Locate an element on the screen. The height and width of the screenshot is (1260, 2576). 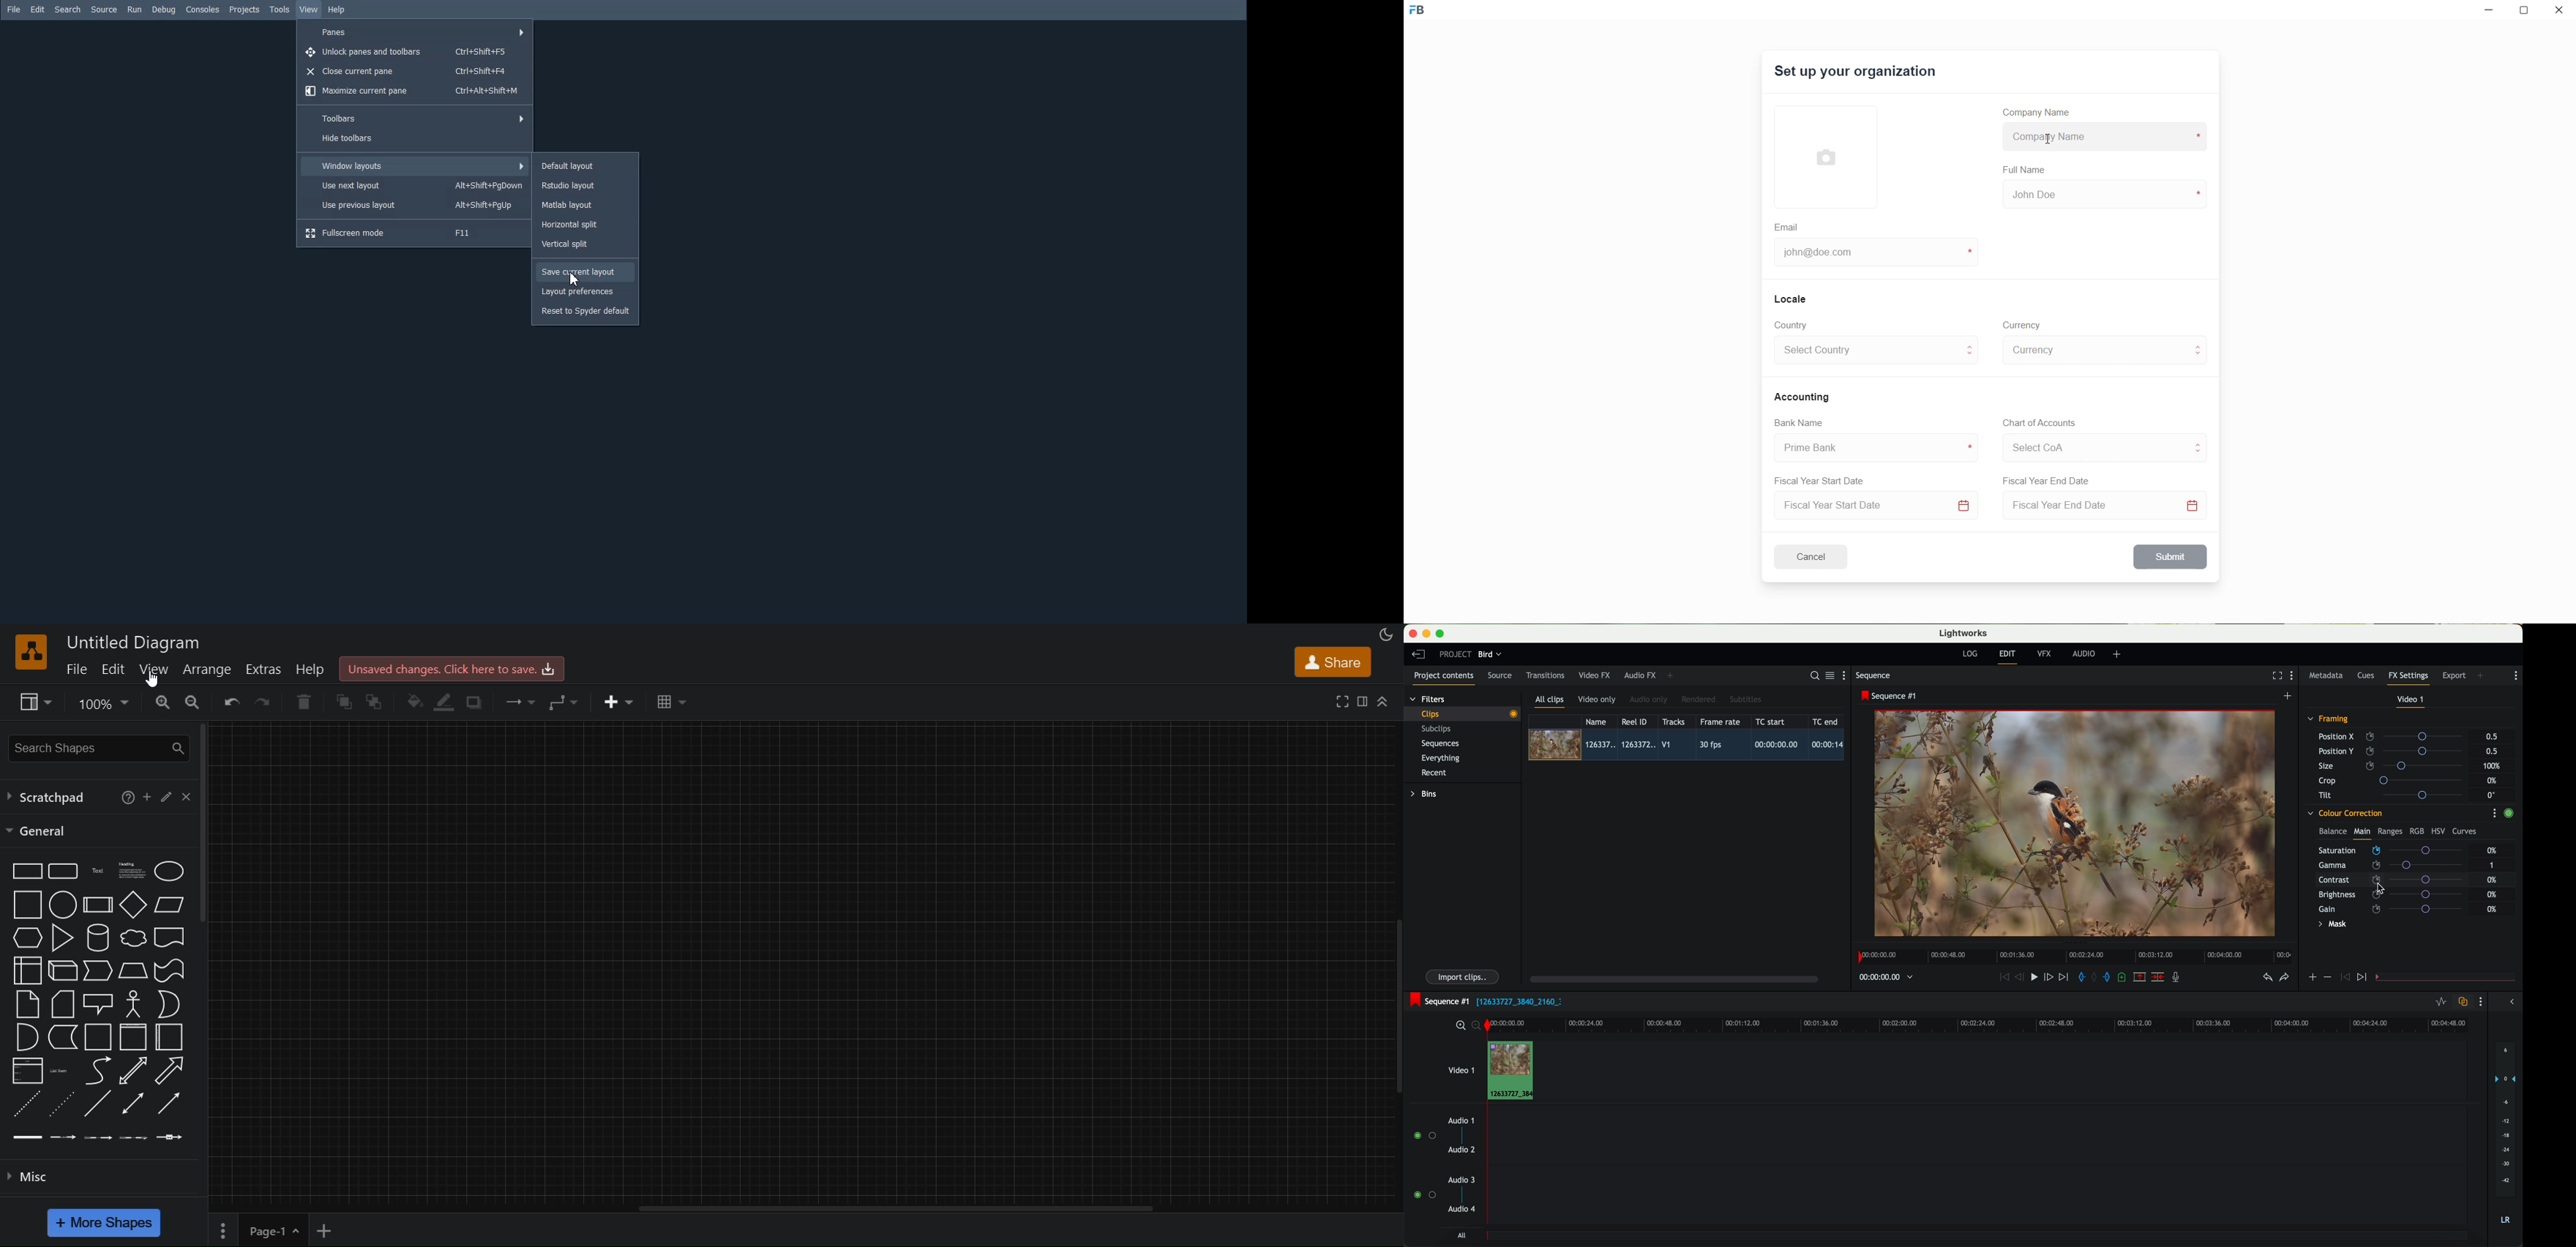
audio 1 is located at coordinates (1462, 1120).